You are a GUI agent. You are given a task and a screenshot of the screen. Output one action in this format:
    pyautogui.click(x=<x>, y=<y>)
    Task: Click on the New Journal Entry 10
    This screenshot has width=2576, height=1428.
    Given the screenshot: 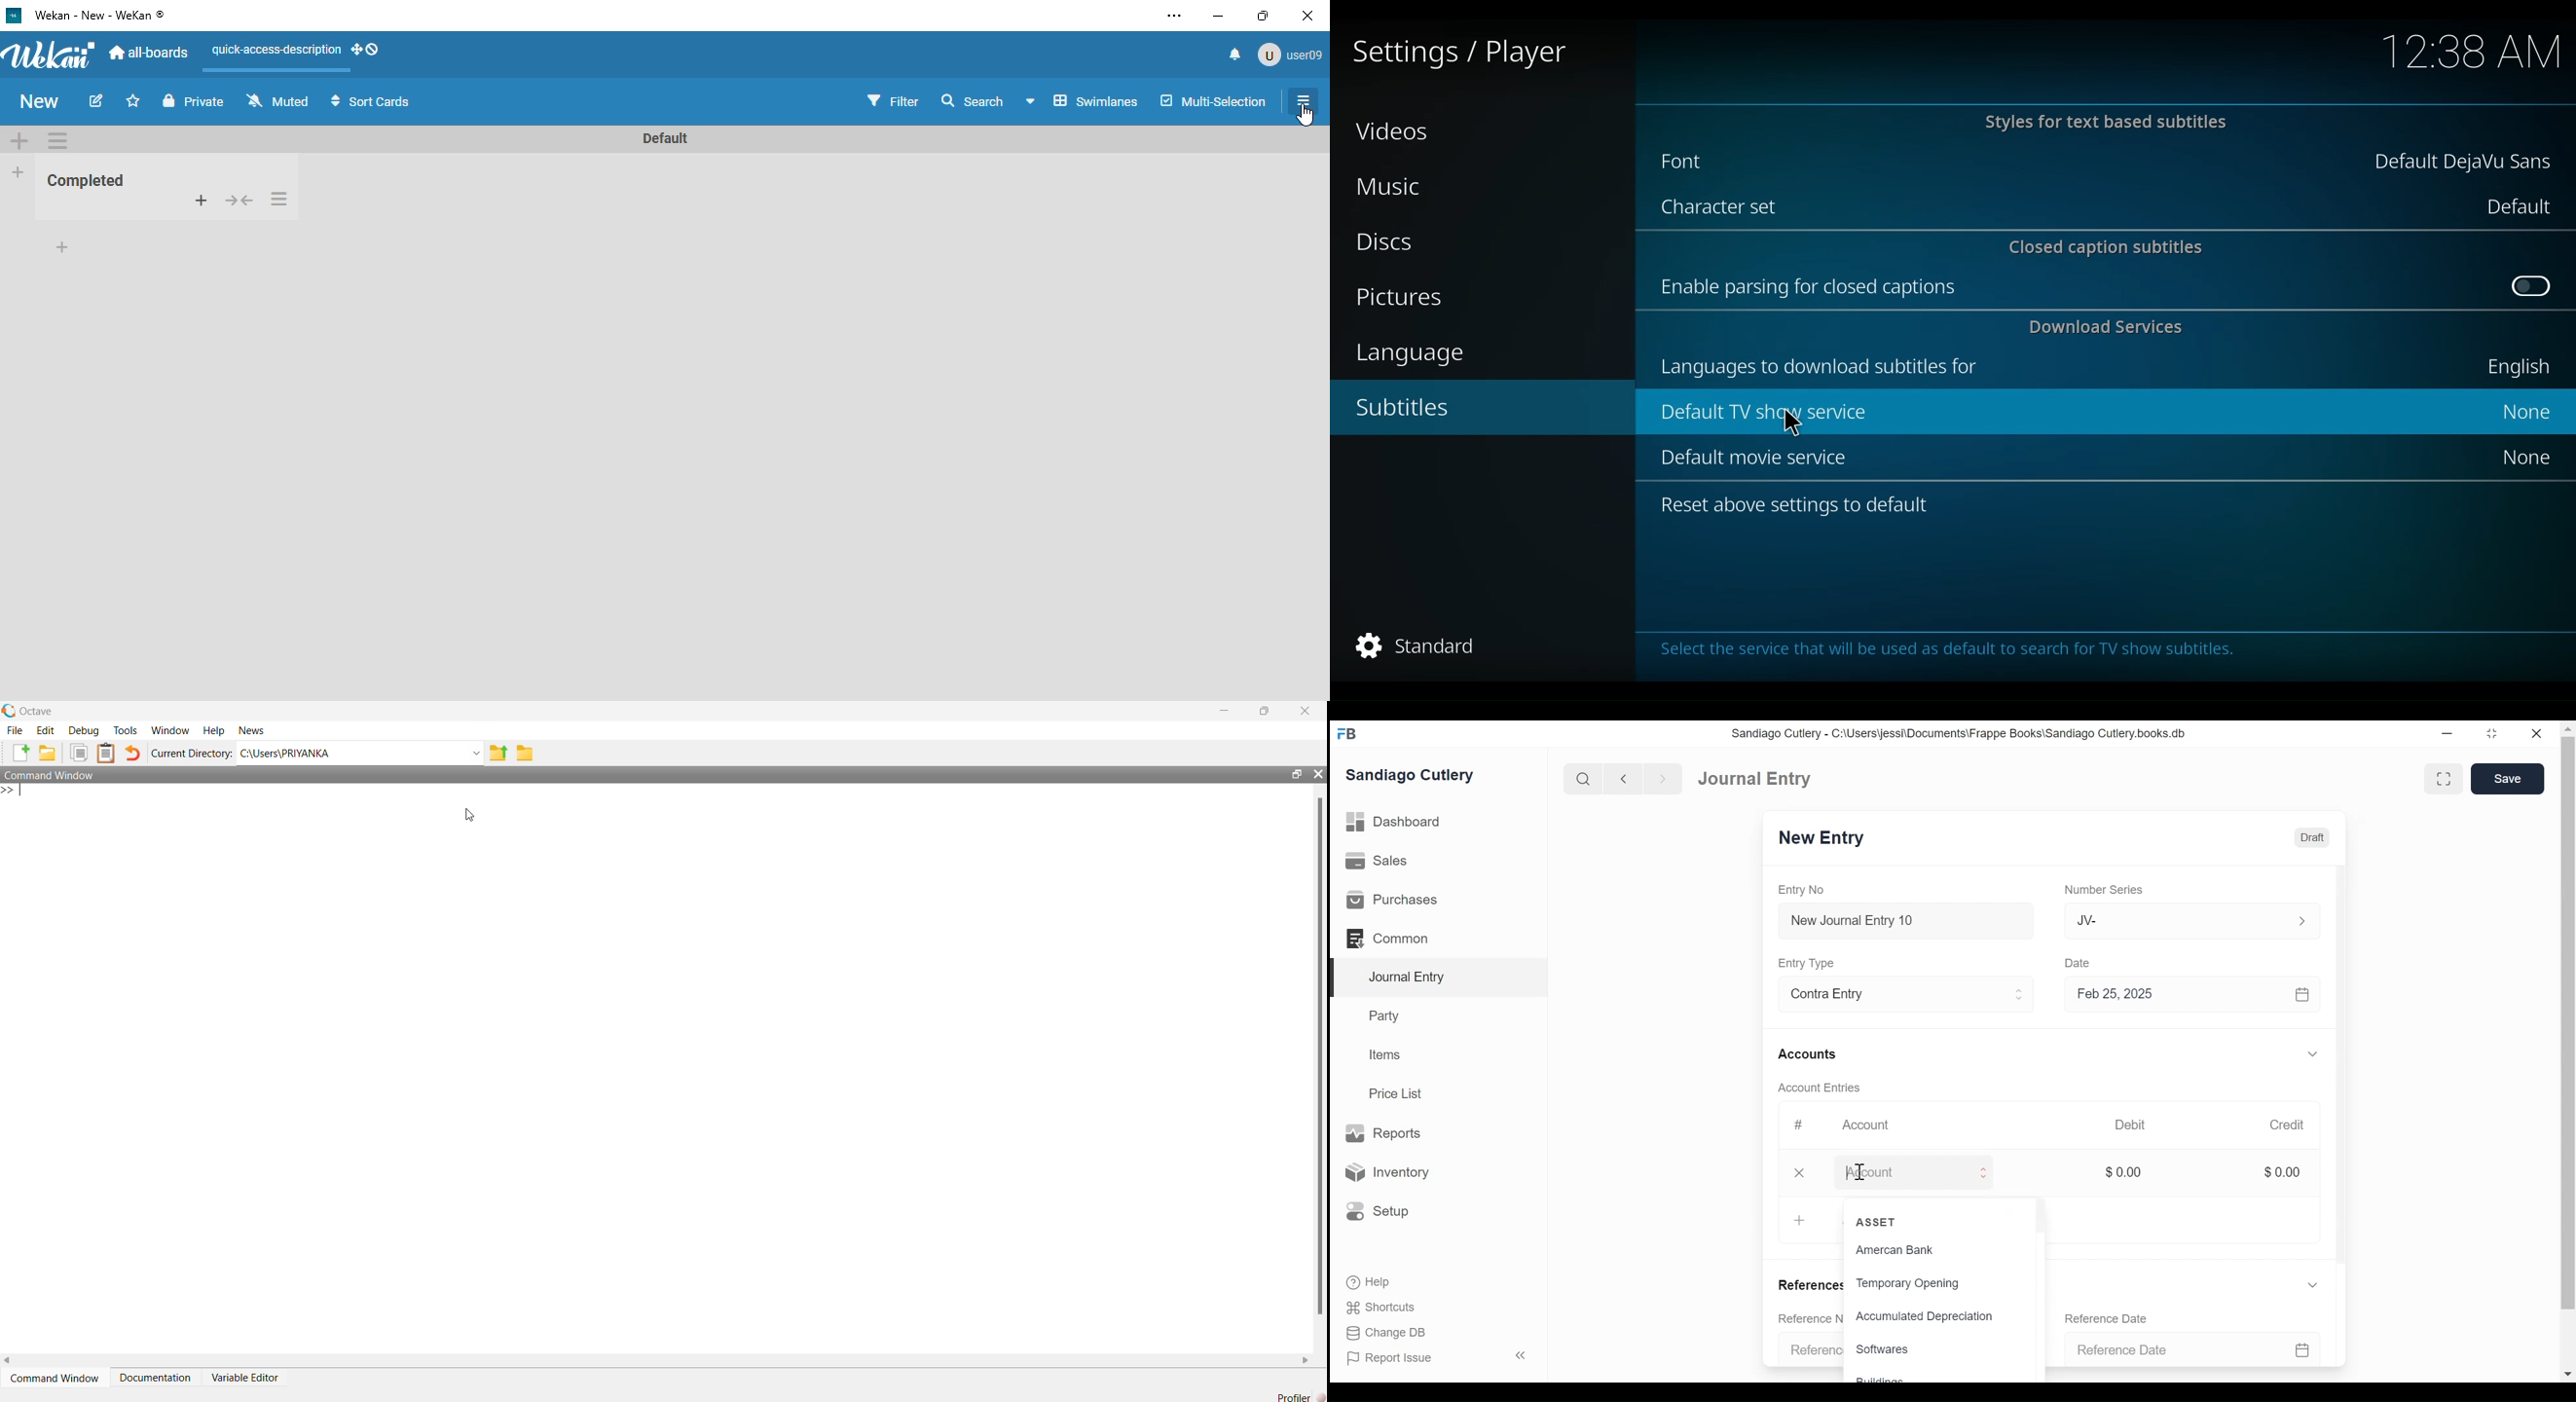 What is the action you would take?
    pyautogui.click(x=1914, y=920)
    